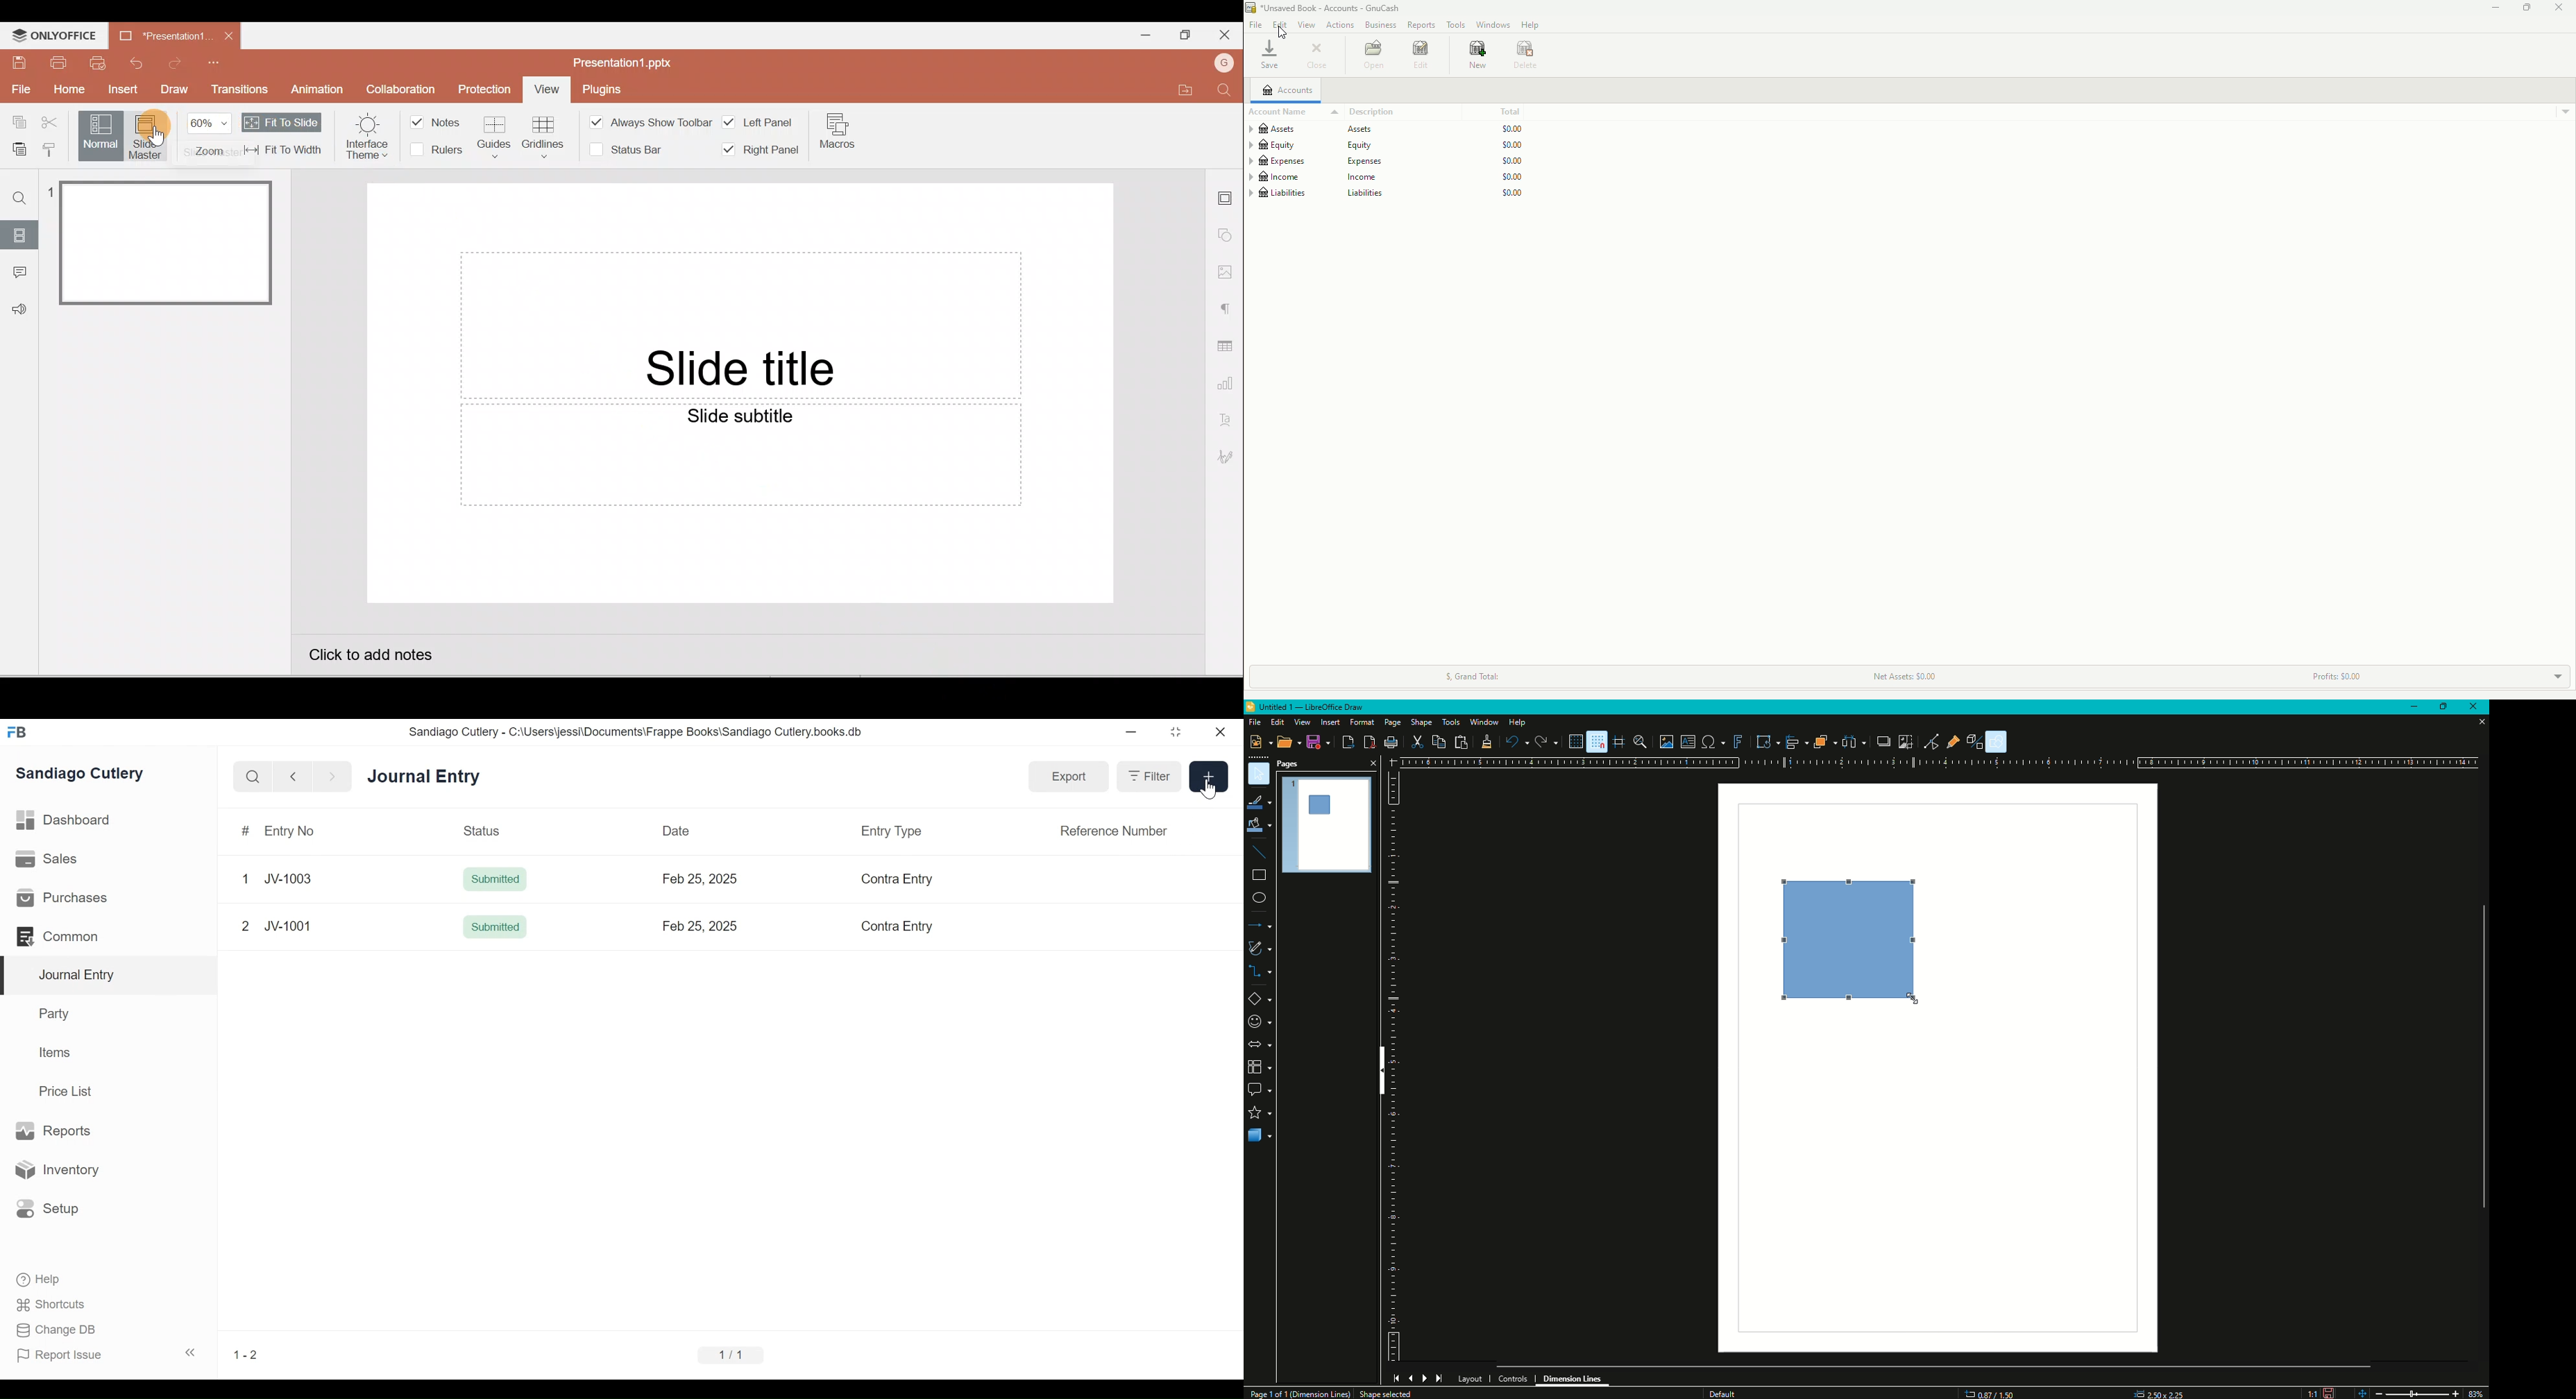 This screenshot has height=1400, width=2576. I want to click on Frappe Books Desktop Icon, so click(17, 733).